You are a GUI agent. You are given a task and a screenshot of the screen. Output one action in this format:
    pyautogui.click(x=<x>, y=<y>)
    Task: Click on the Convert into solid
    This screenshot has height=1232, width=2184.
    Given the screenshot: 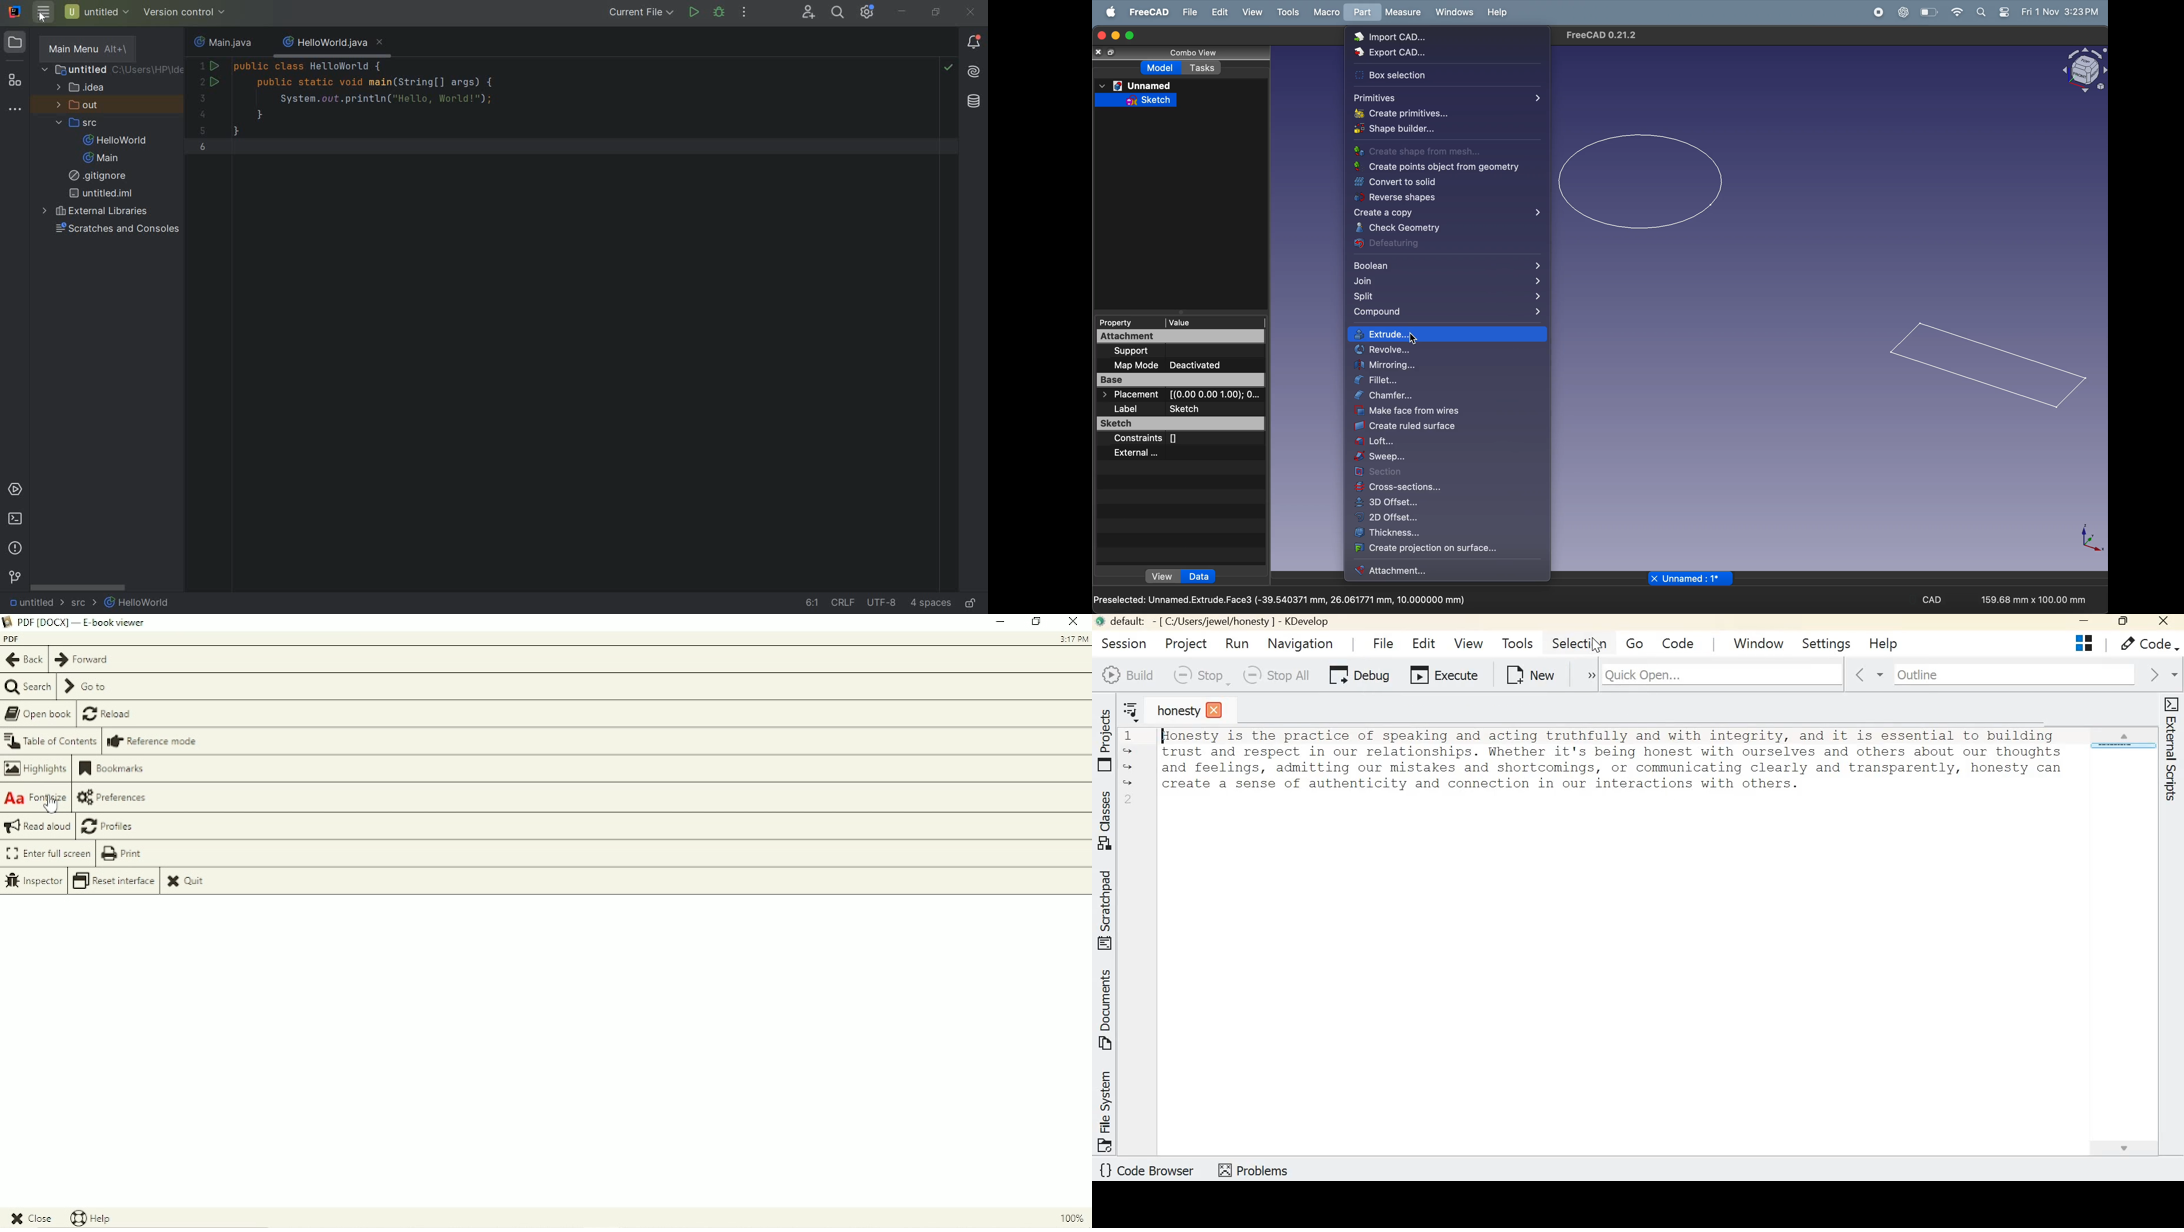 What is the action you would take?
    pyautogui.click(x=1444, y=182)
    